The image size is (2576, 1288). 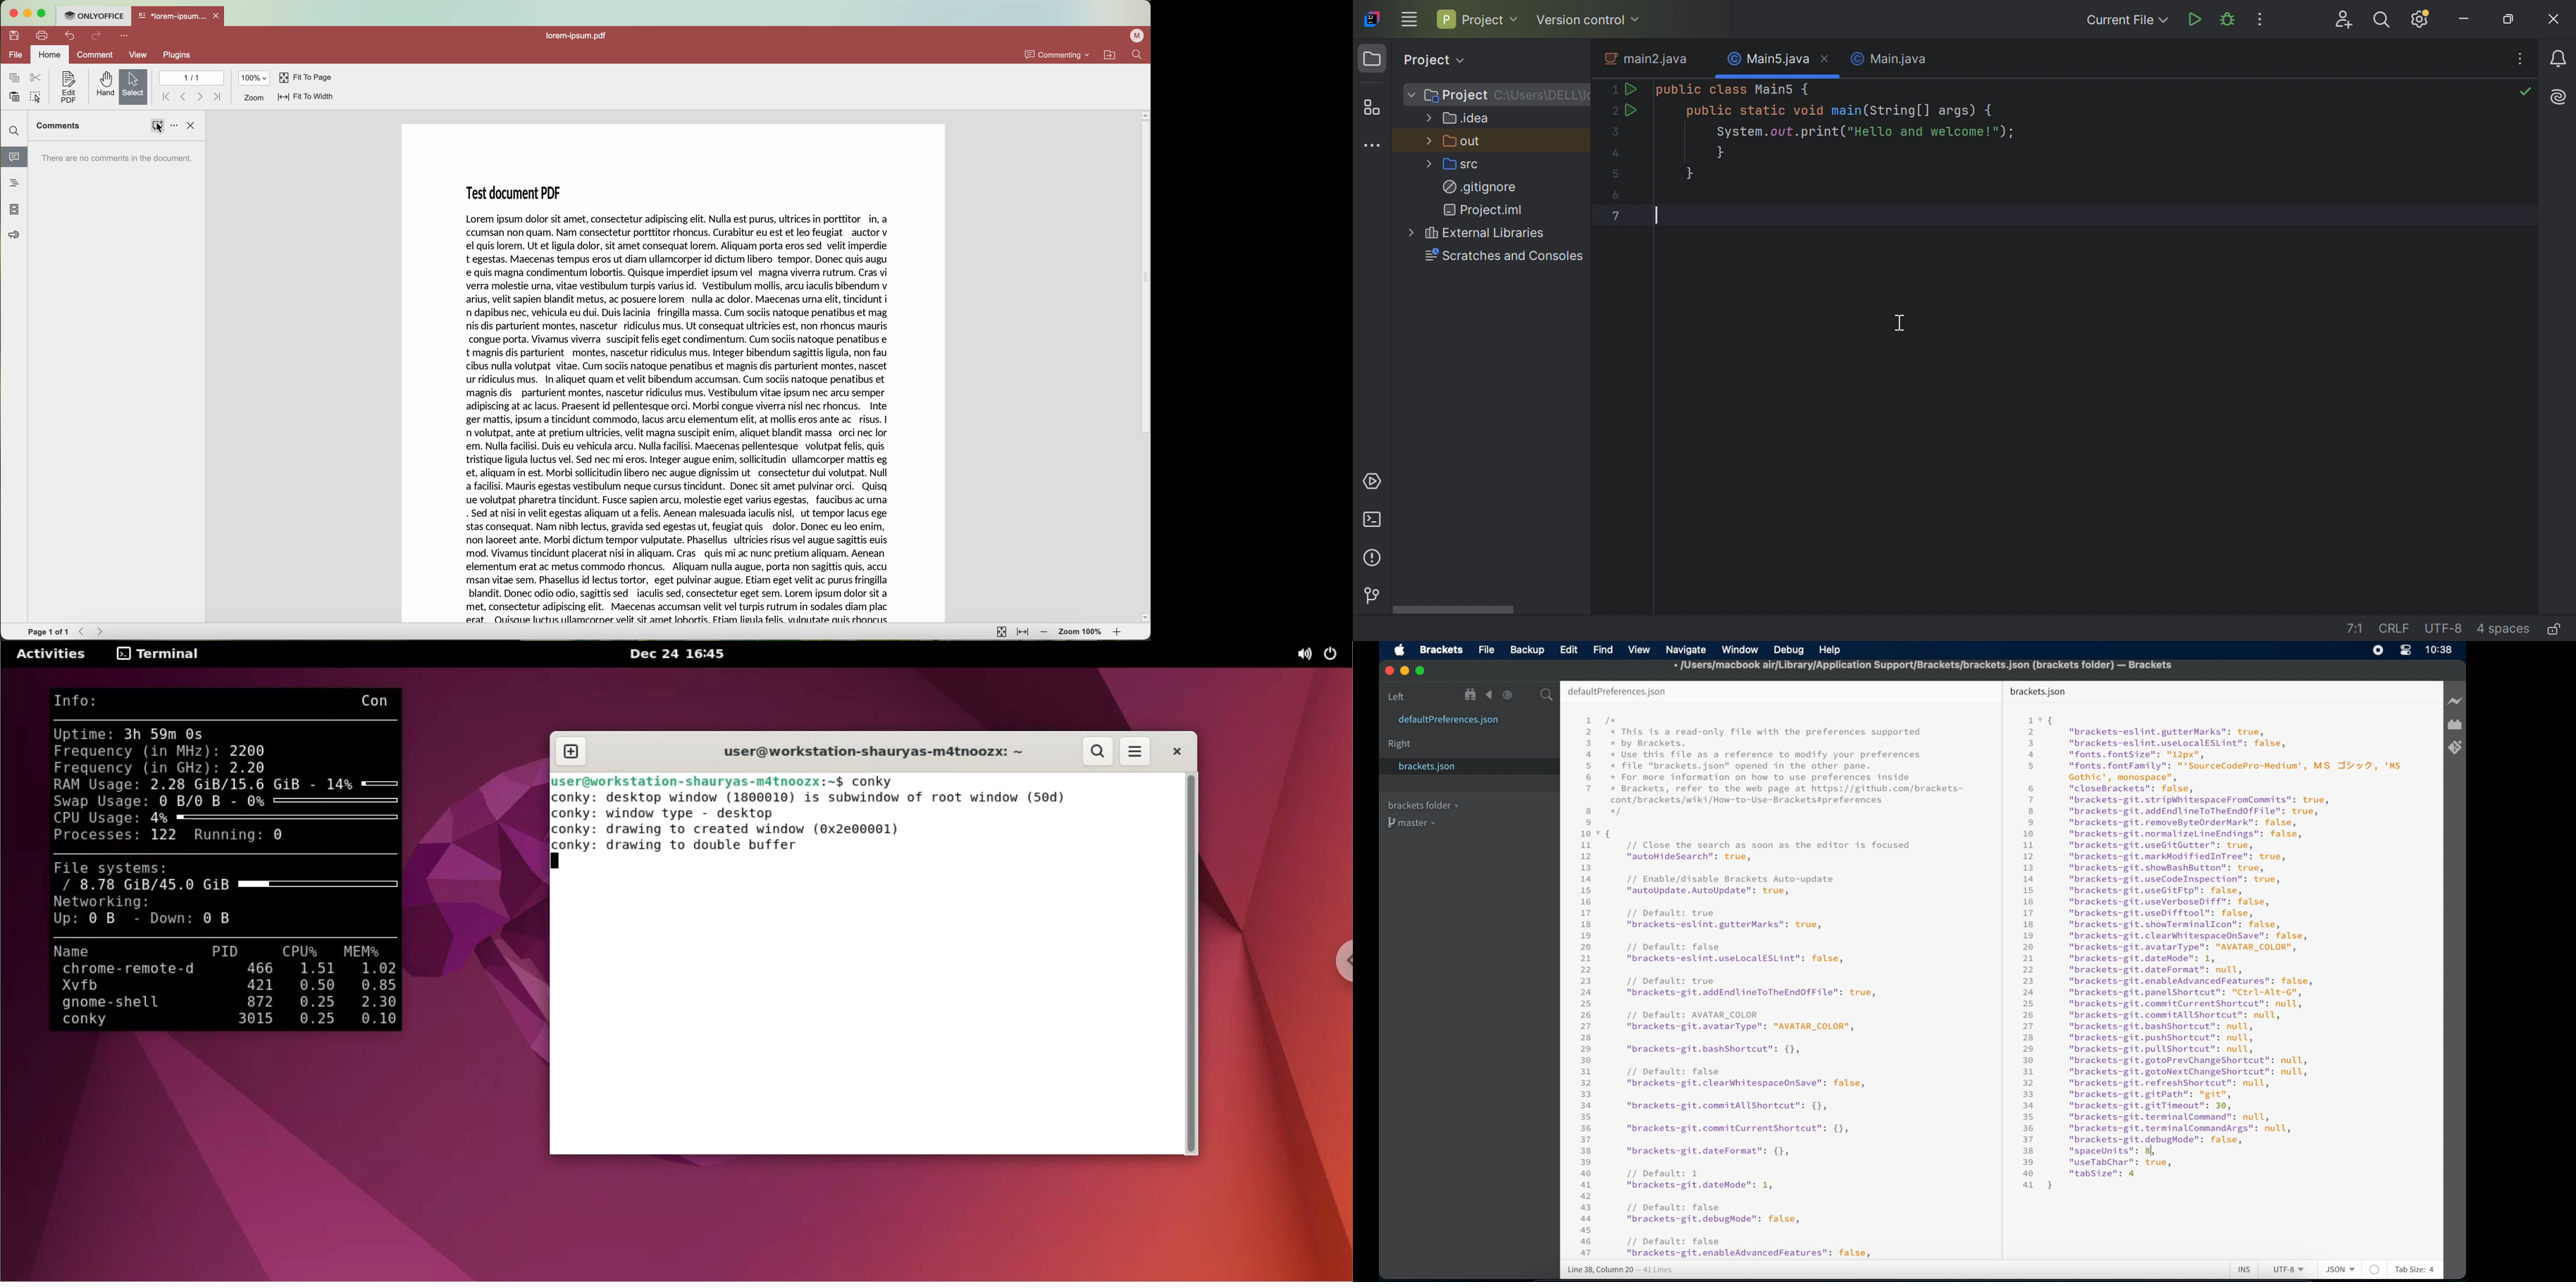 I want to click on brackets.json, so click(x=1428, y=767).